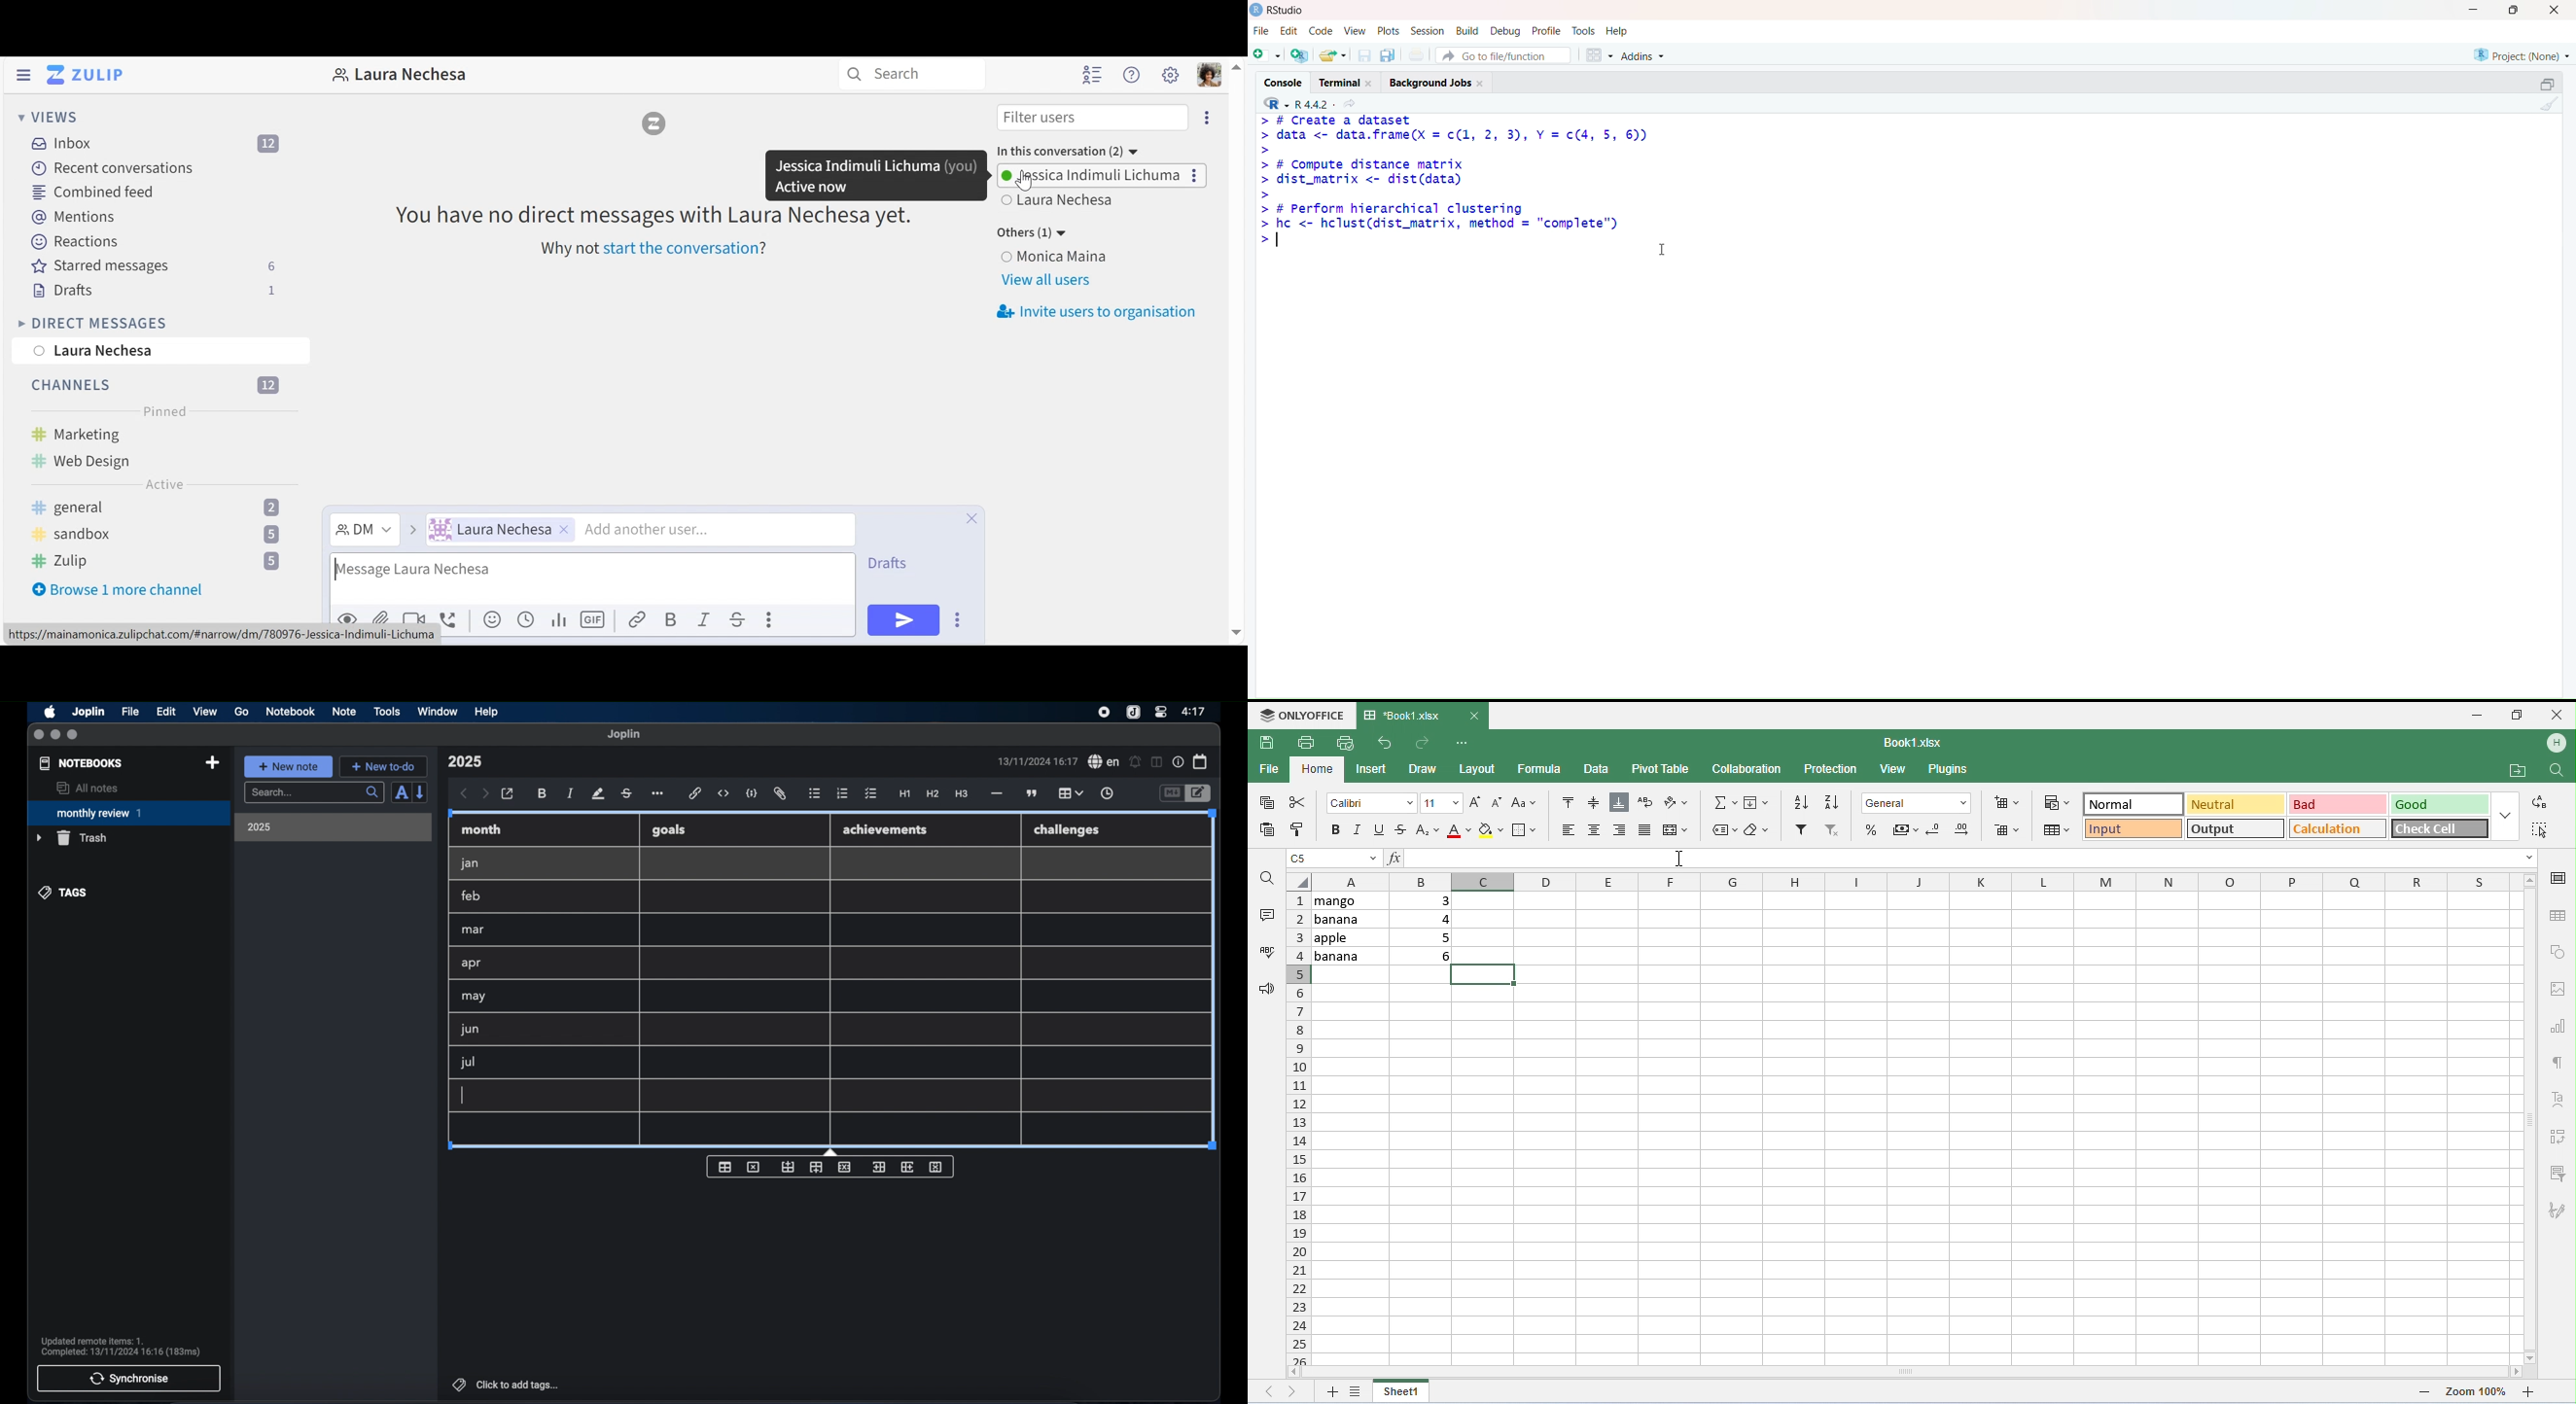 The height and width of the screenshot is (1428, 2576). Describe the element at coordinates (157, 145) in the screenshot. I see `Inboz` at that location.